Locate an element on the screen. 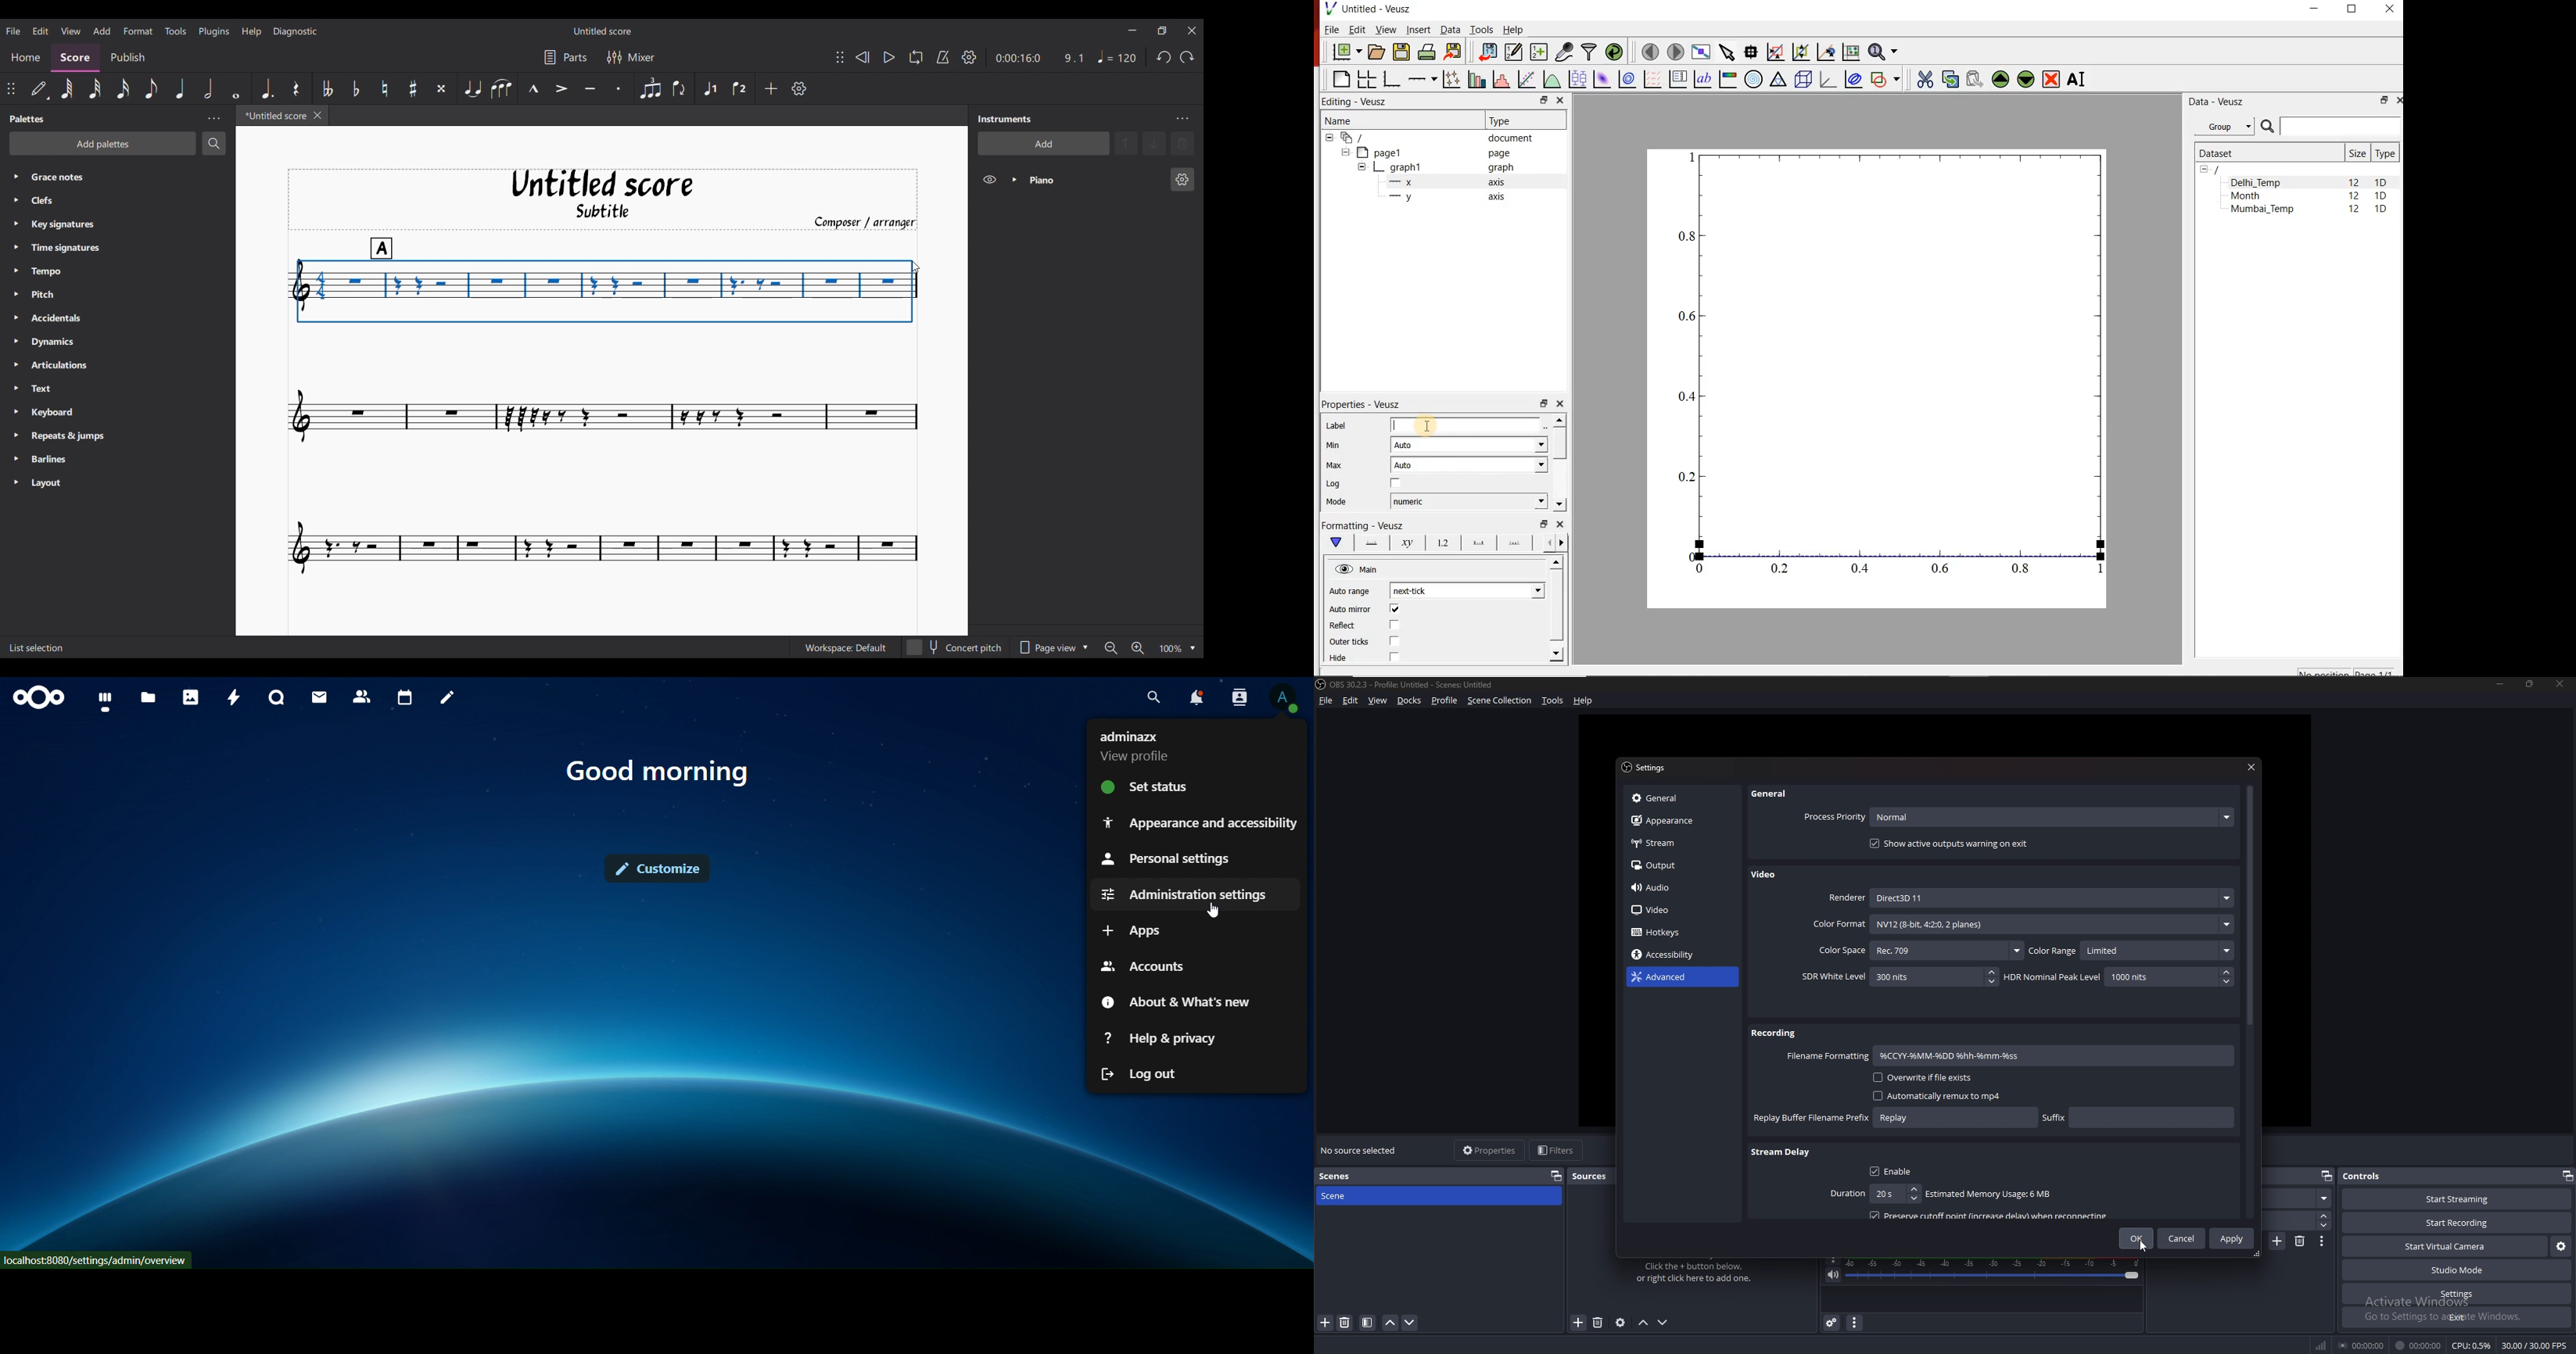 The height and width of the screenshot is (1372, 2576). general is located at coordinates (1775, 793).